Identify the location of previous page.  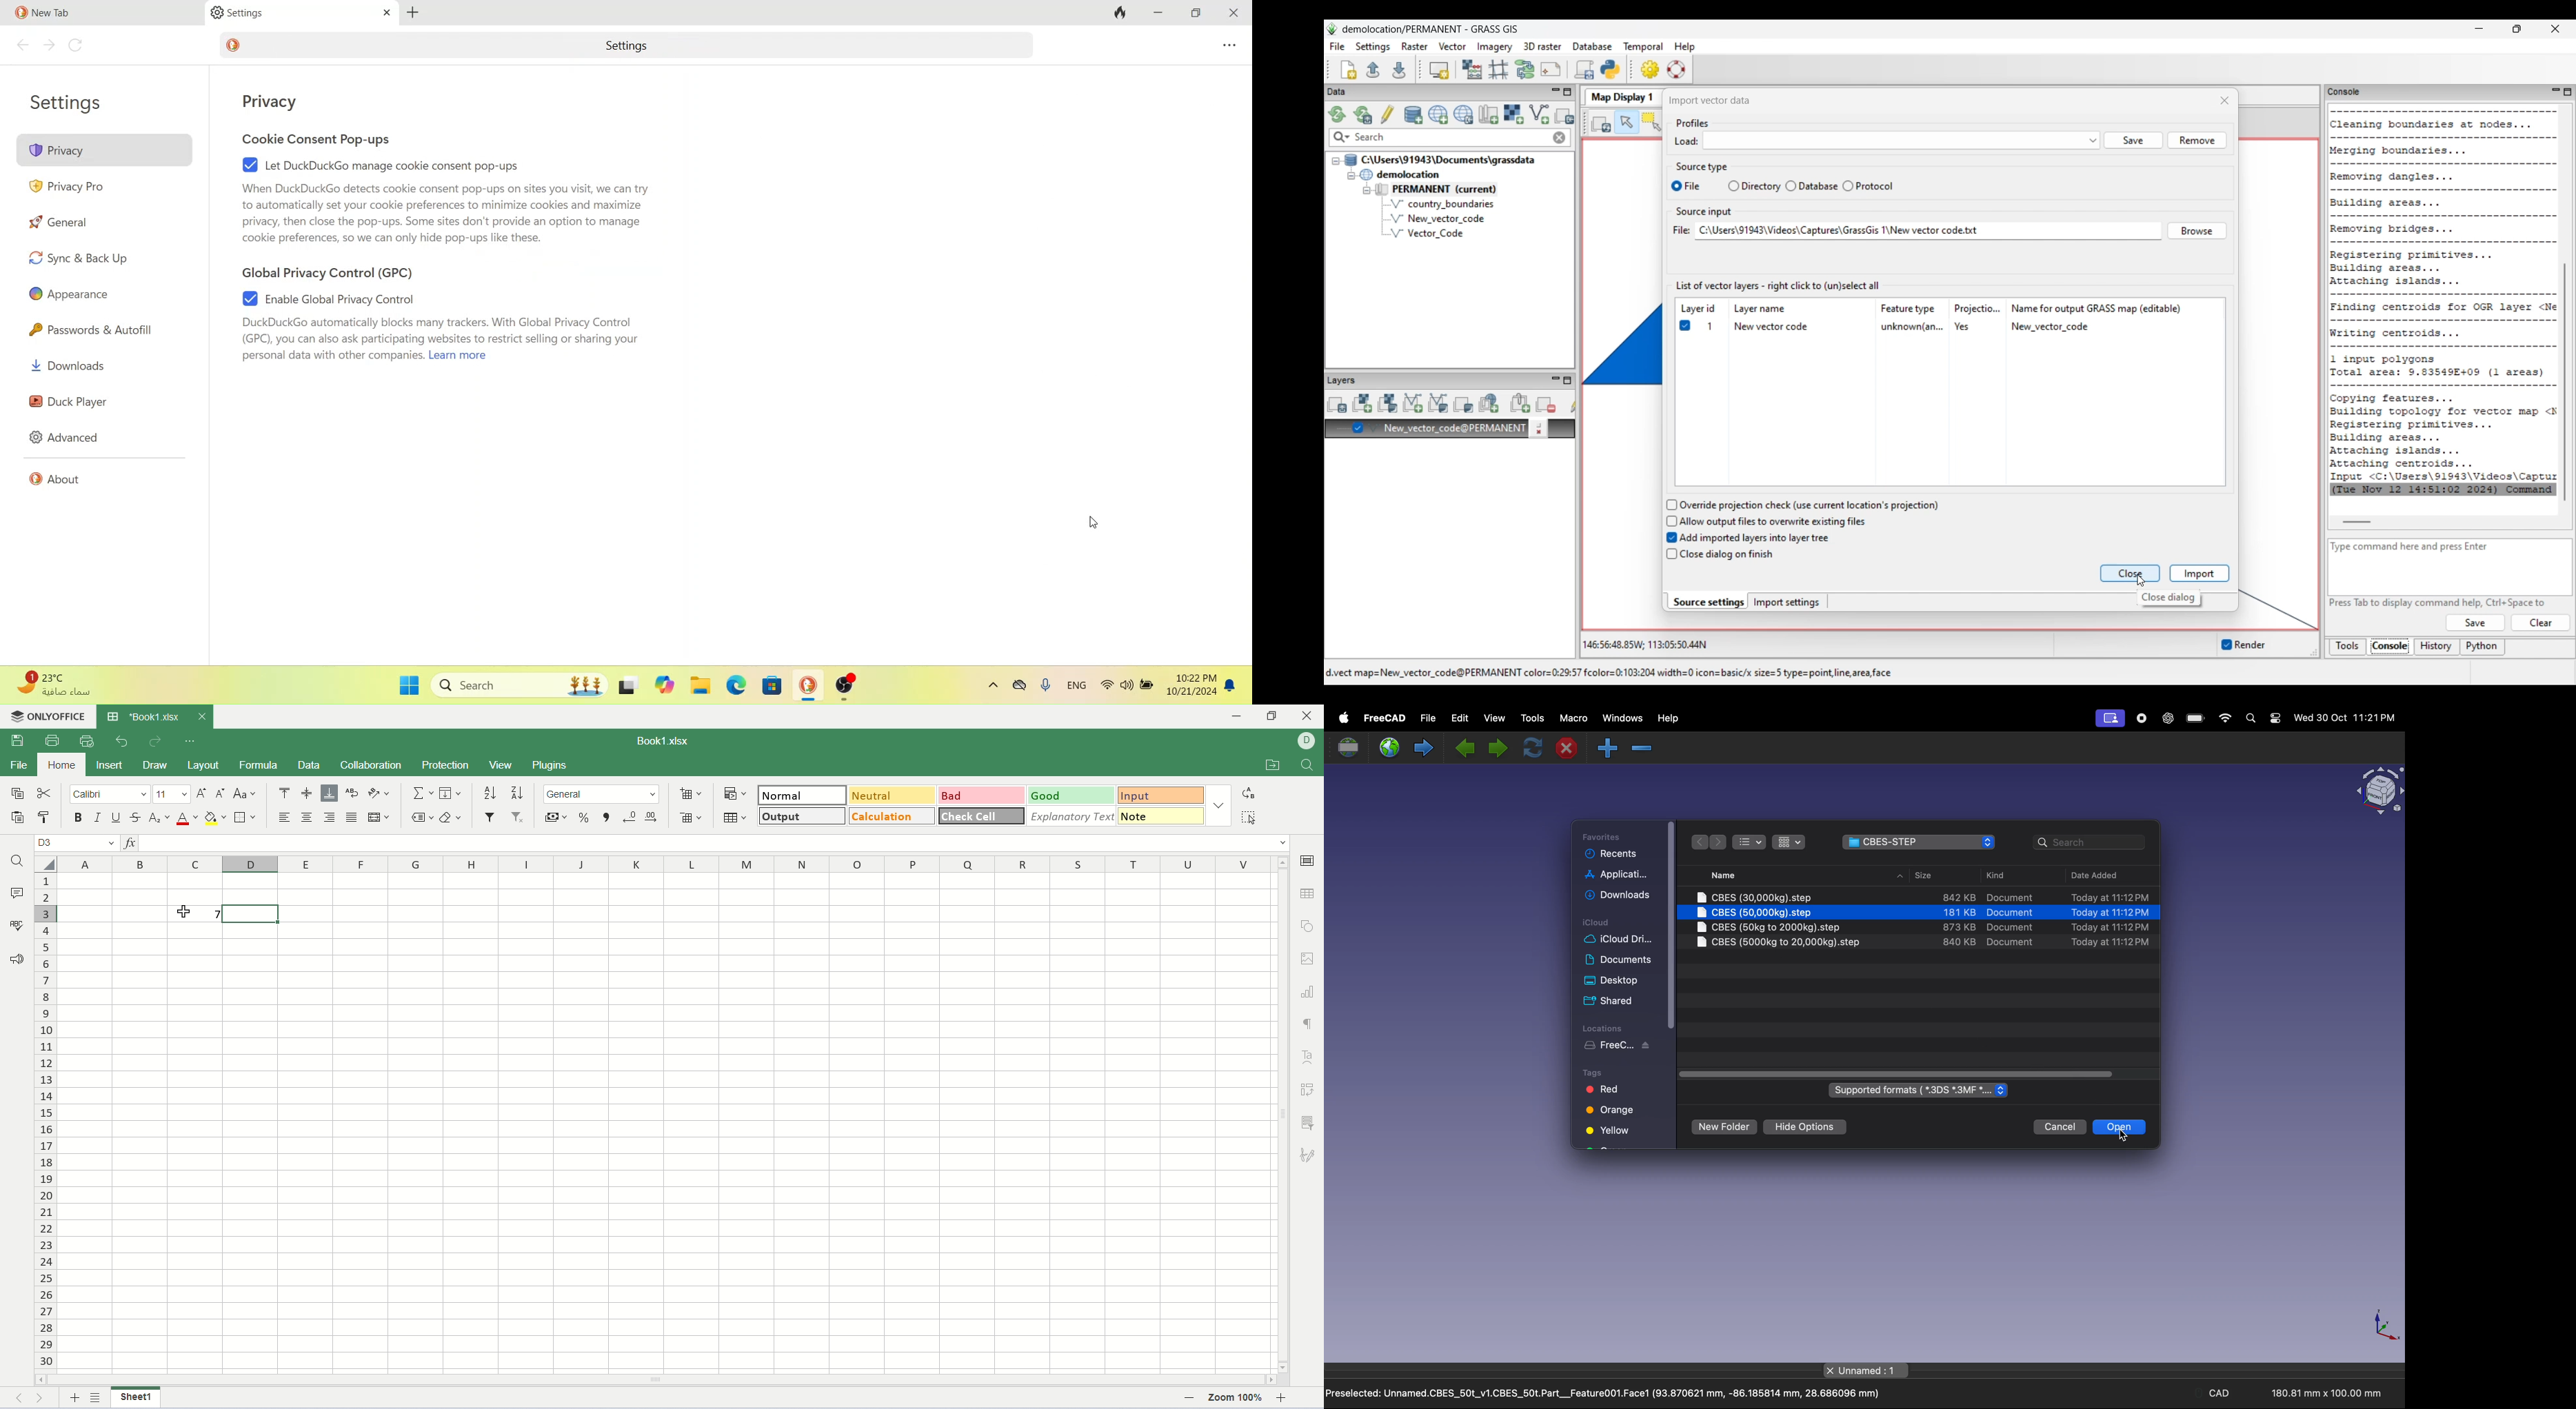
(1467, 748).